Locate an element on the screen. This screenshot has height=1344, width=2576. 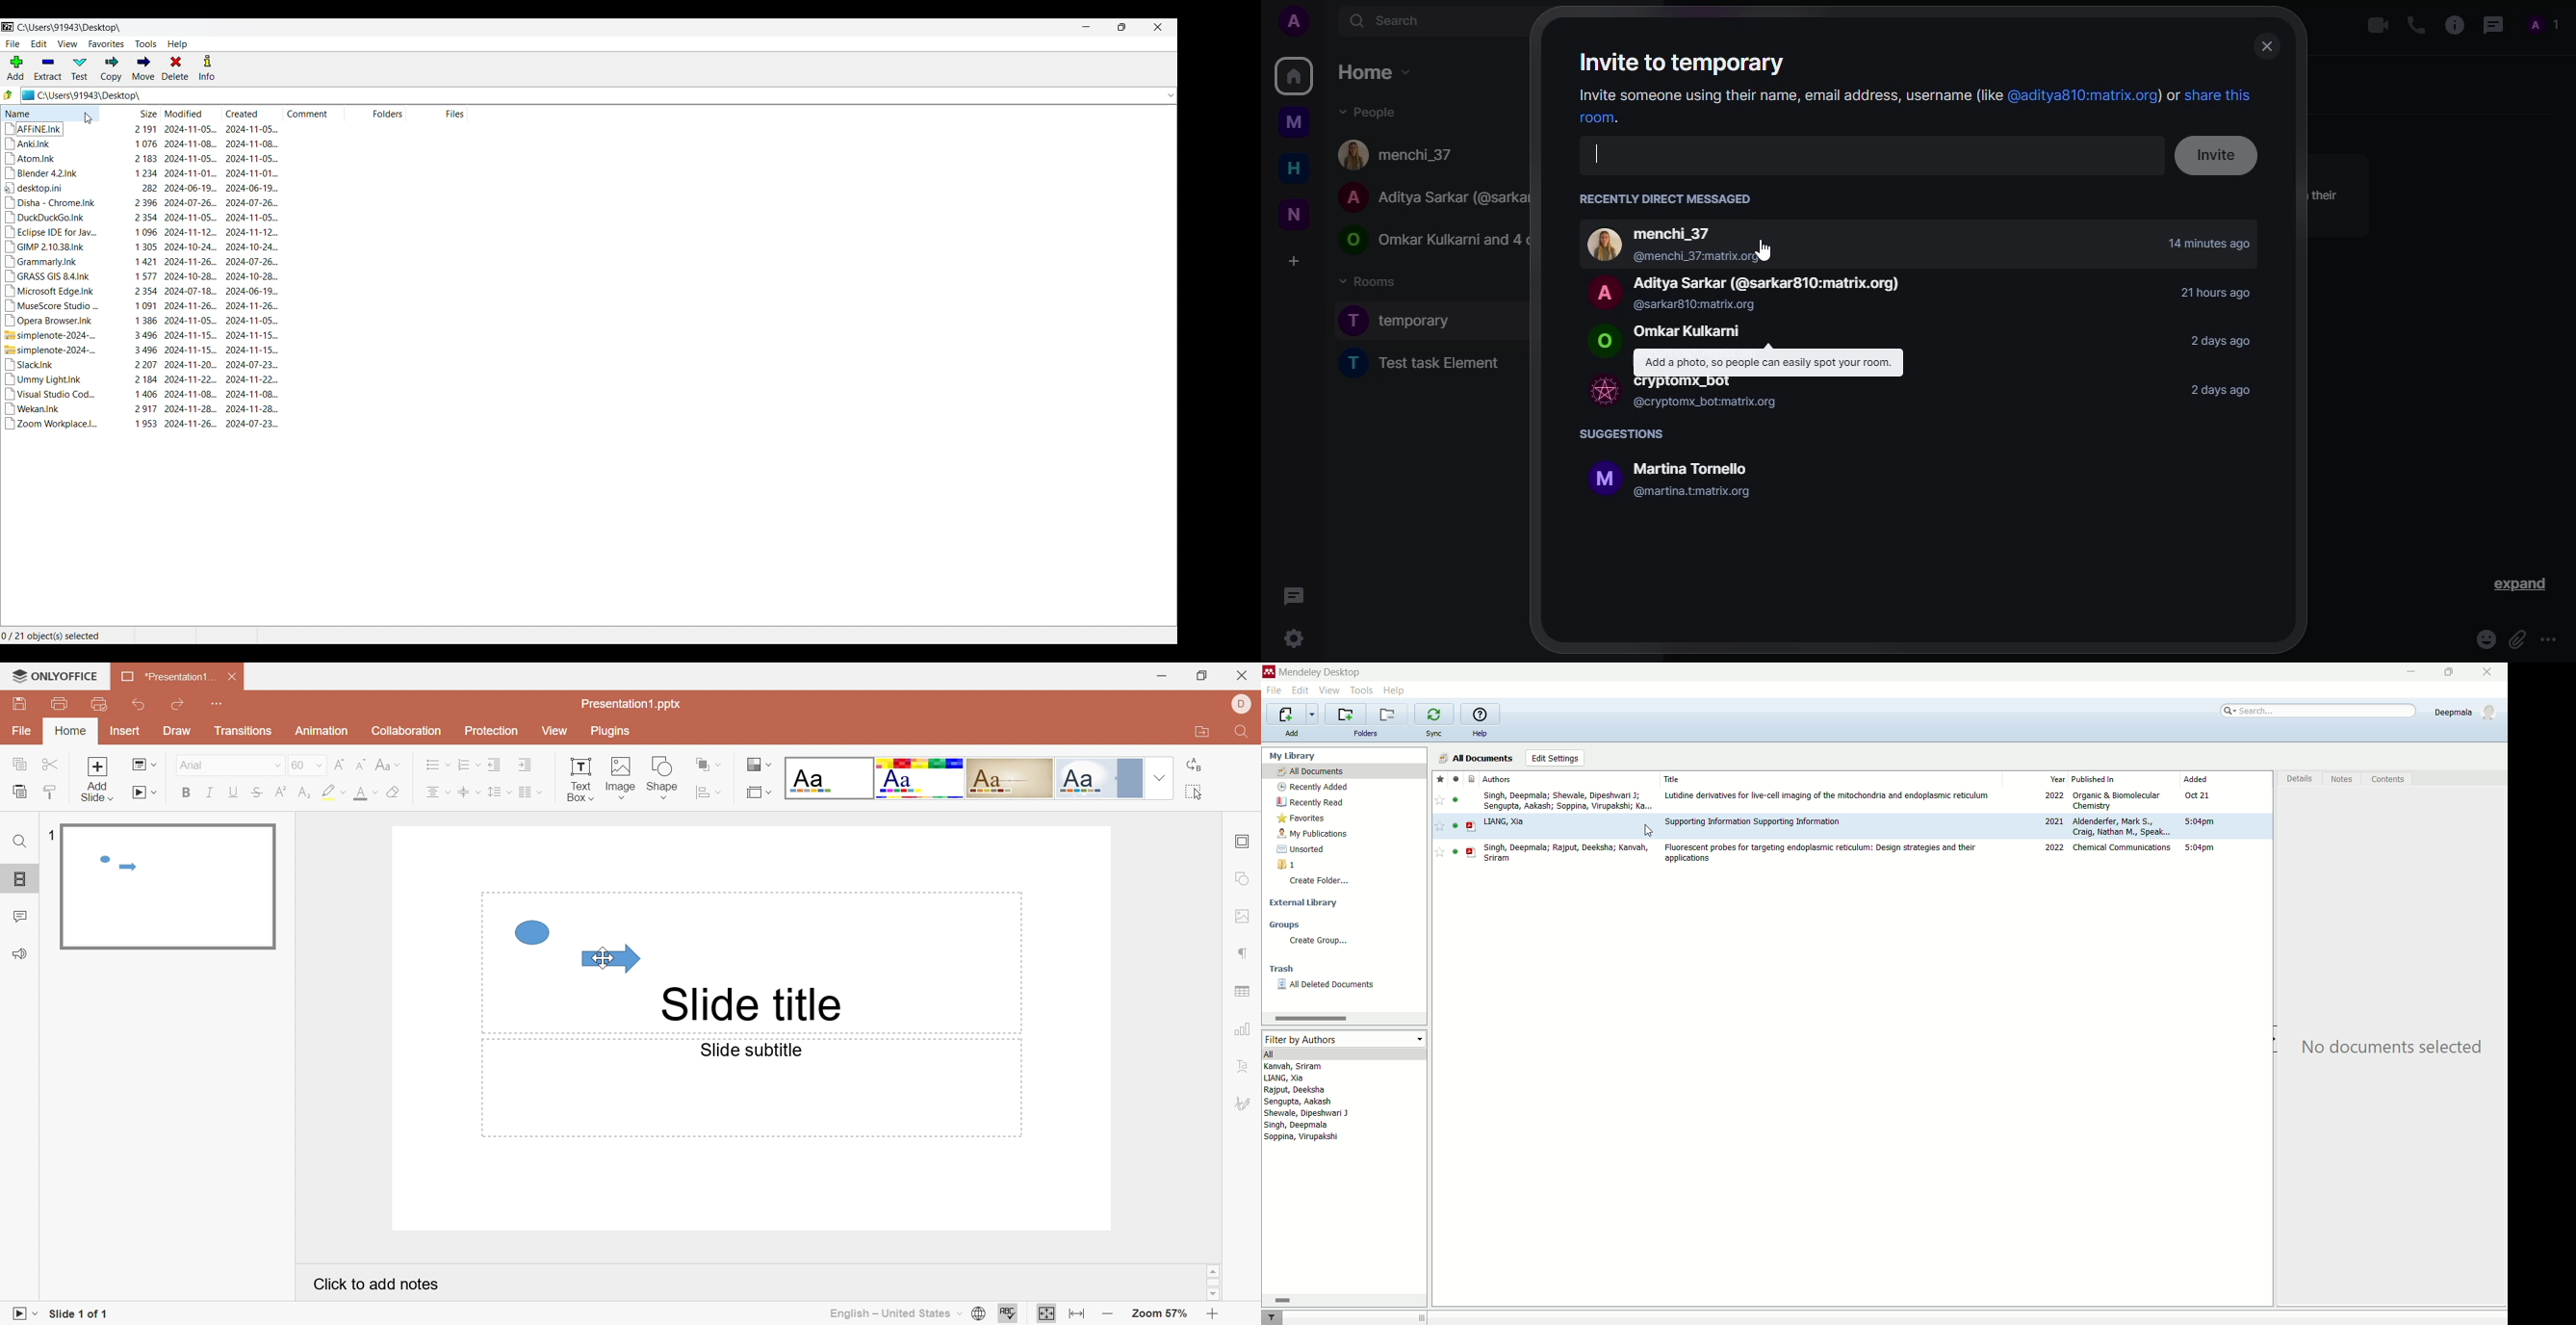
Close is located at coordinates (233, 678).